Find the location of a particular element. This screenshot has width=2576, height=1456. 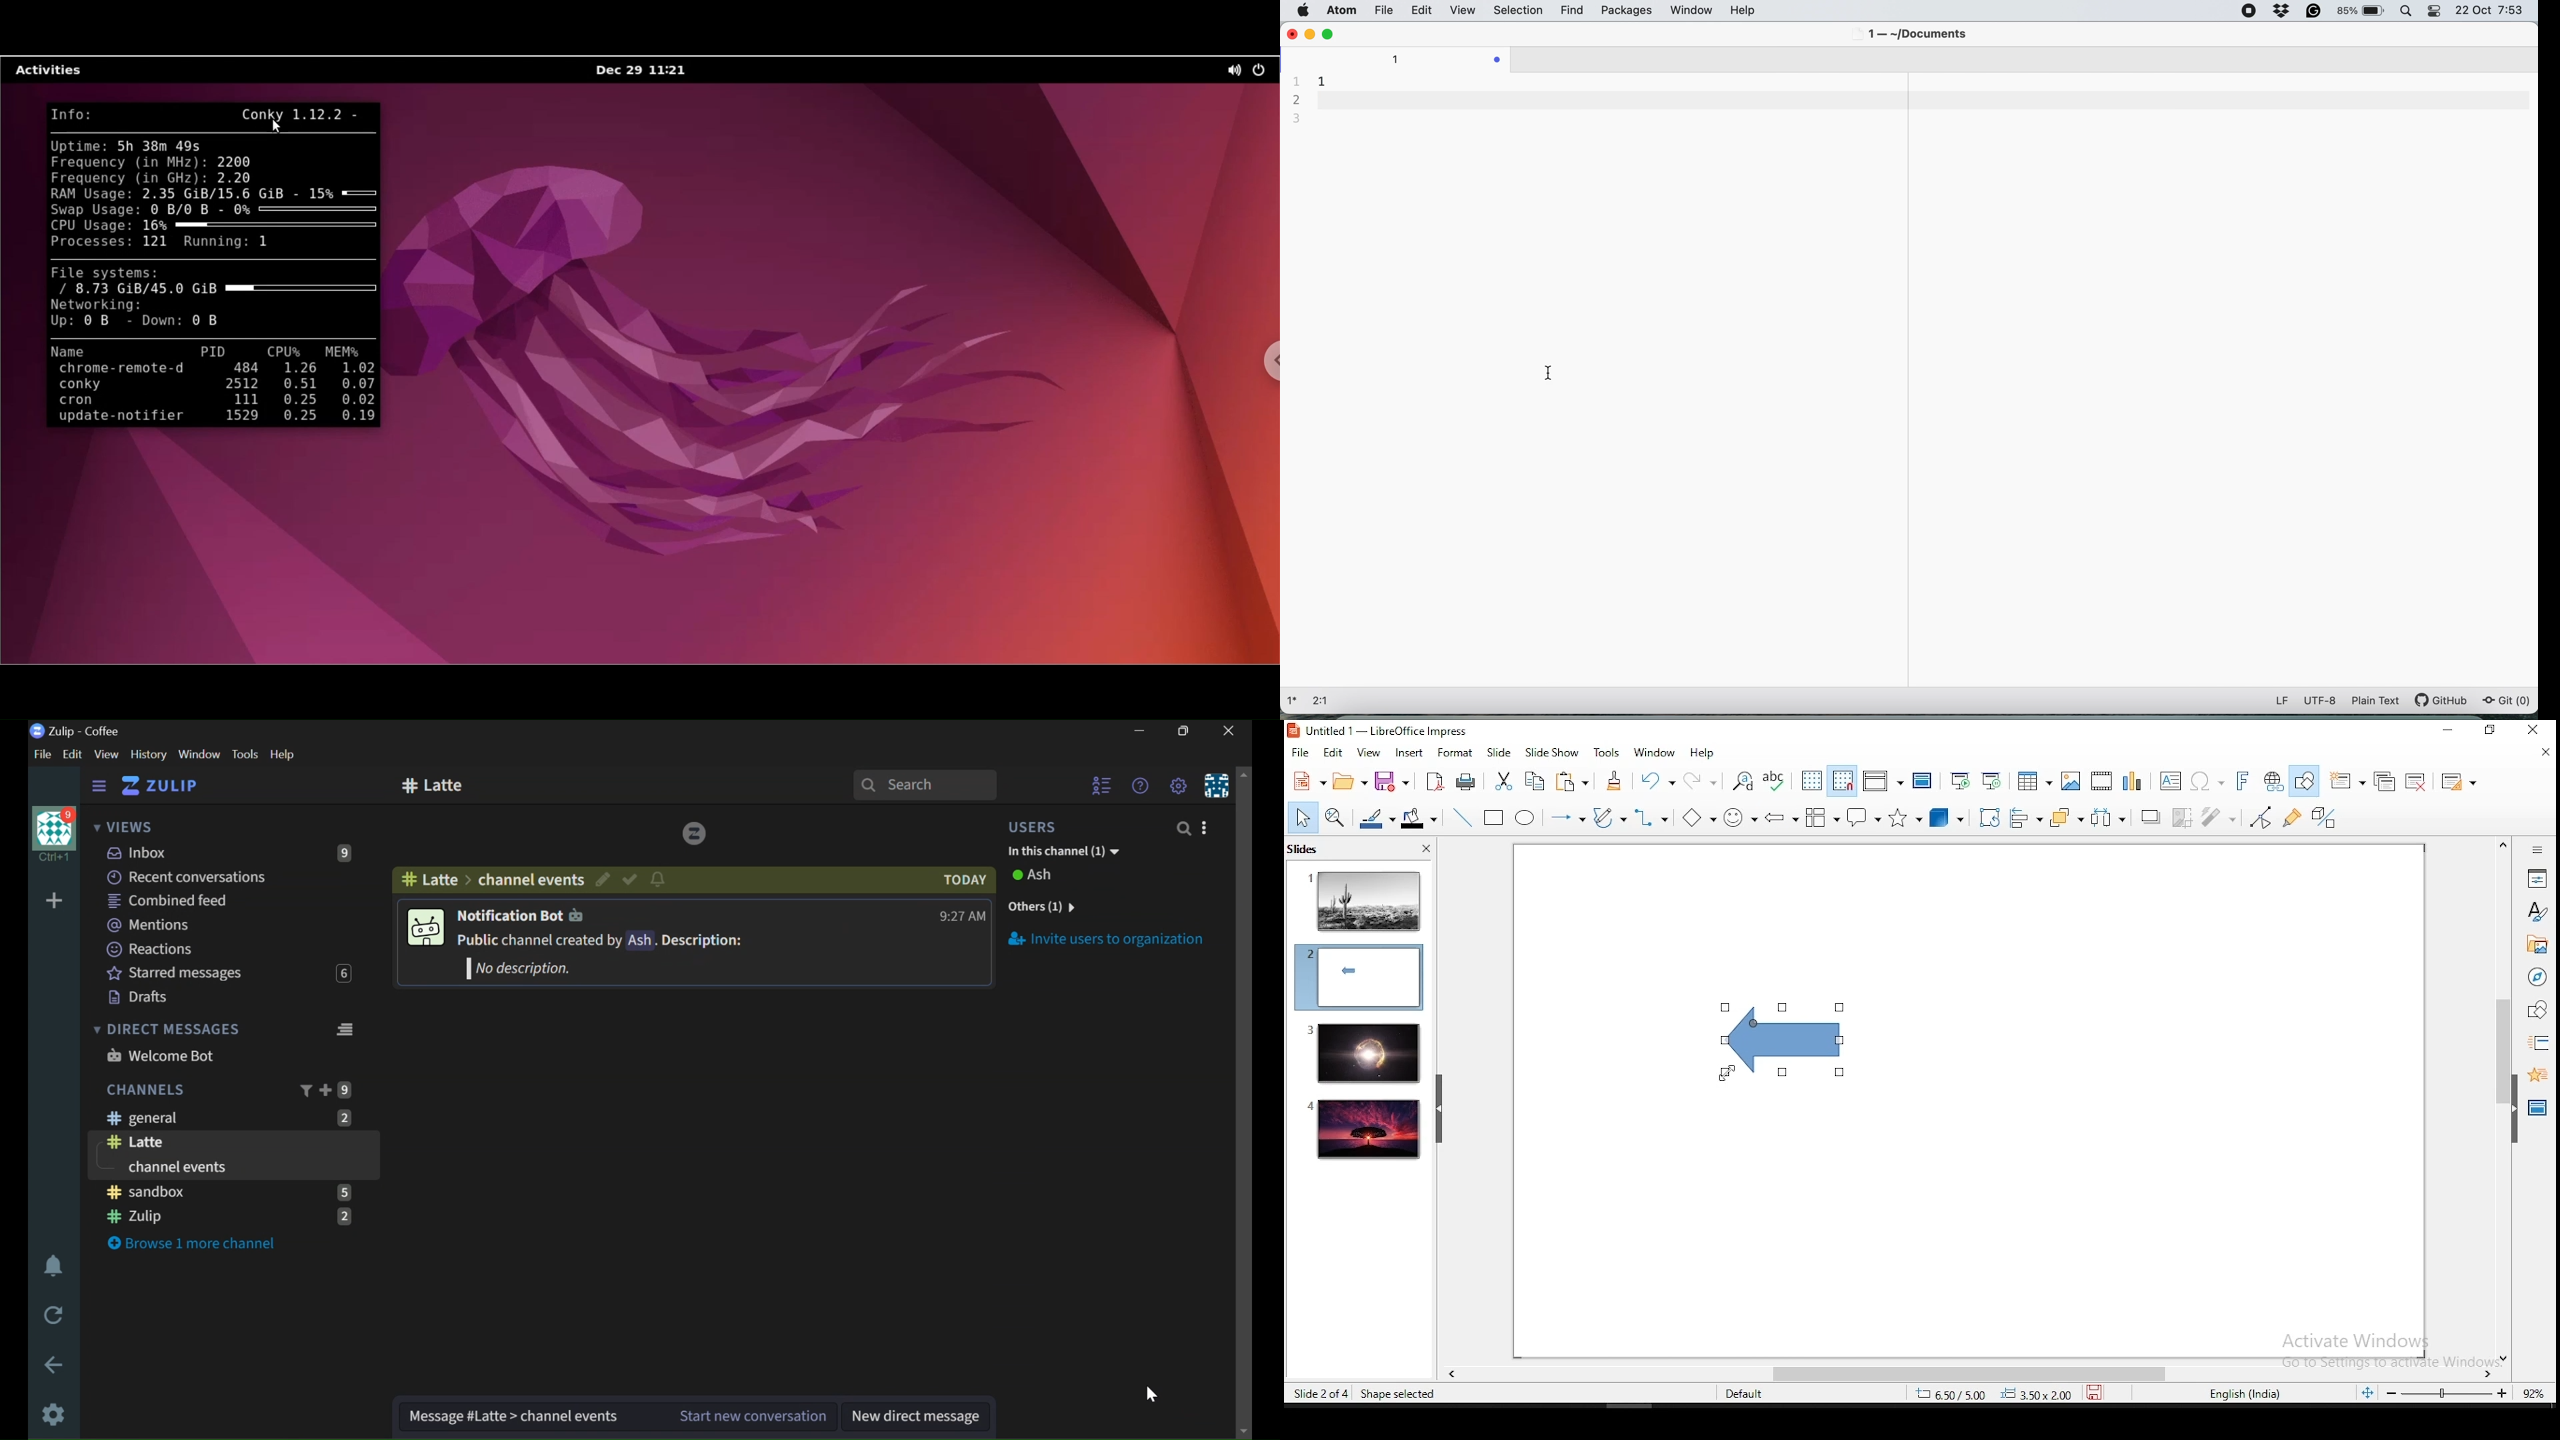

selection is located at coordinates (1519, 11).